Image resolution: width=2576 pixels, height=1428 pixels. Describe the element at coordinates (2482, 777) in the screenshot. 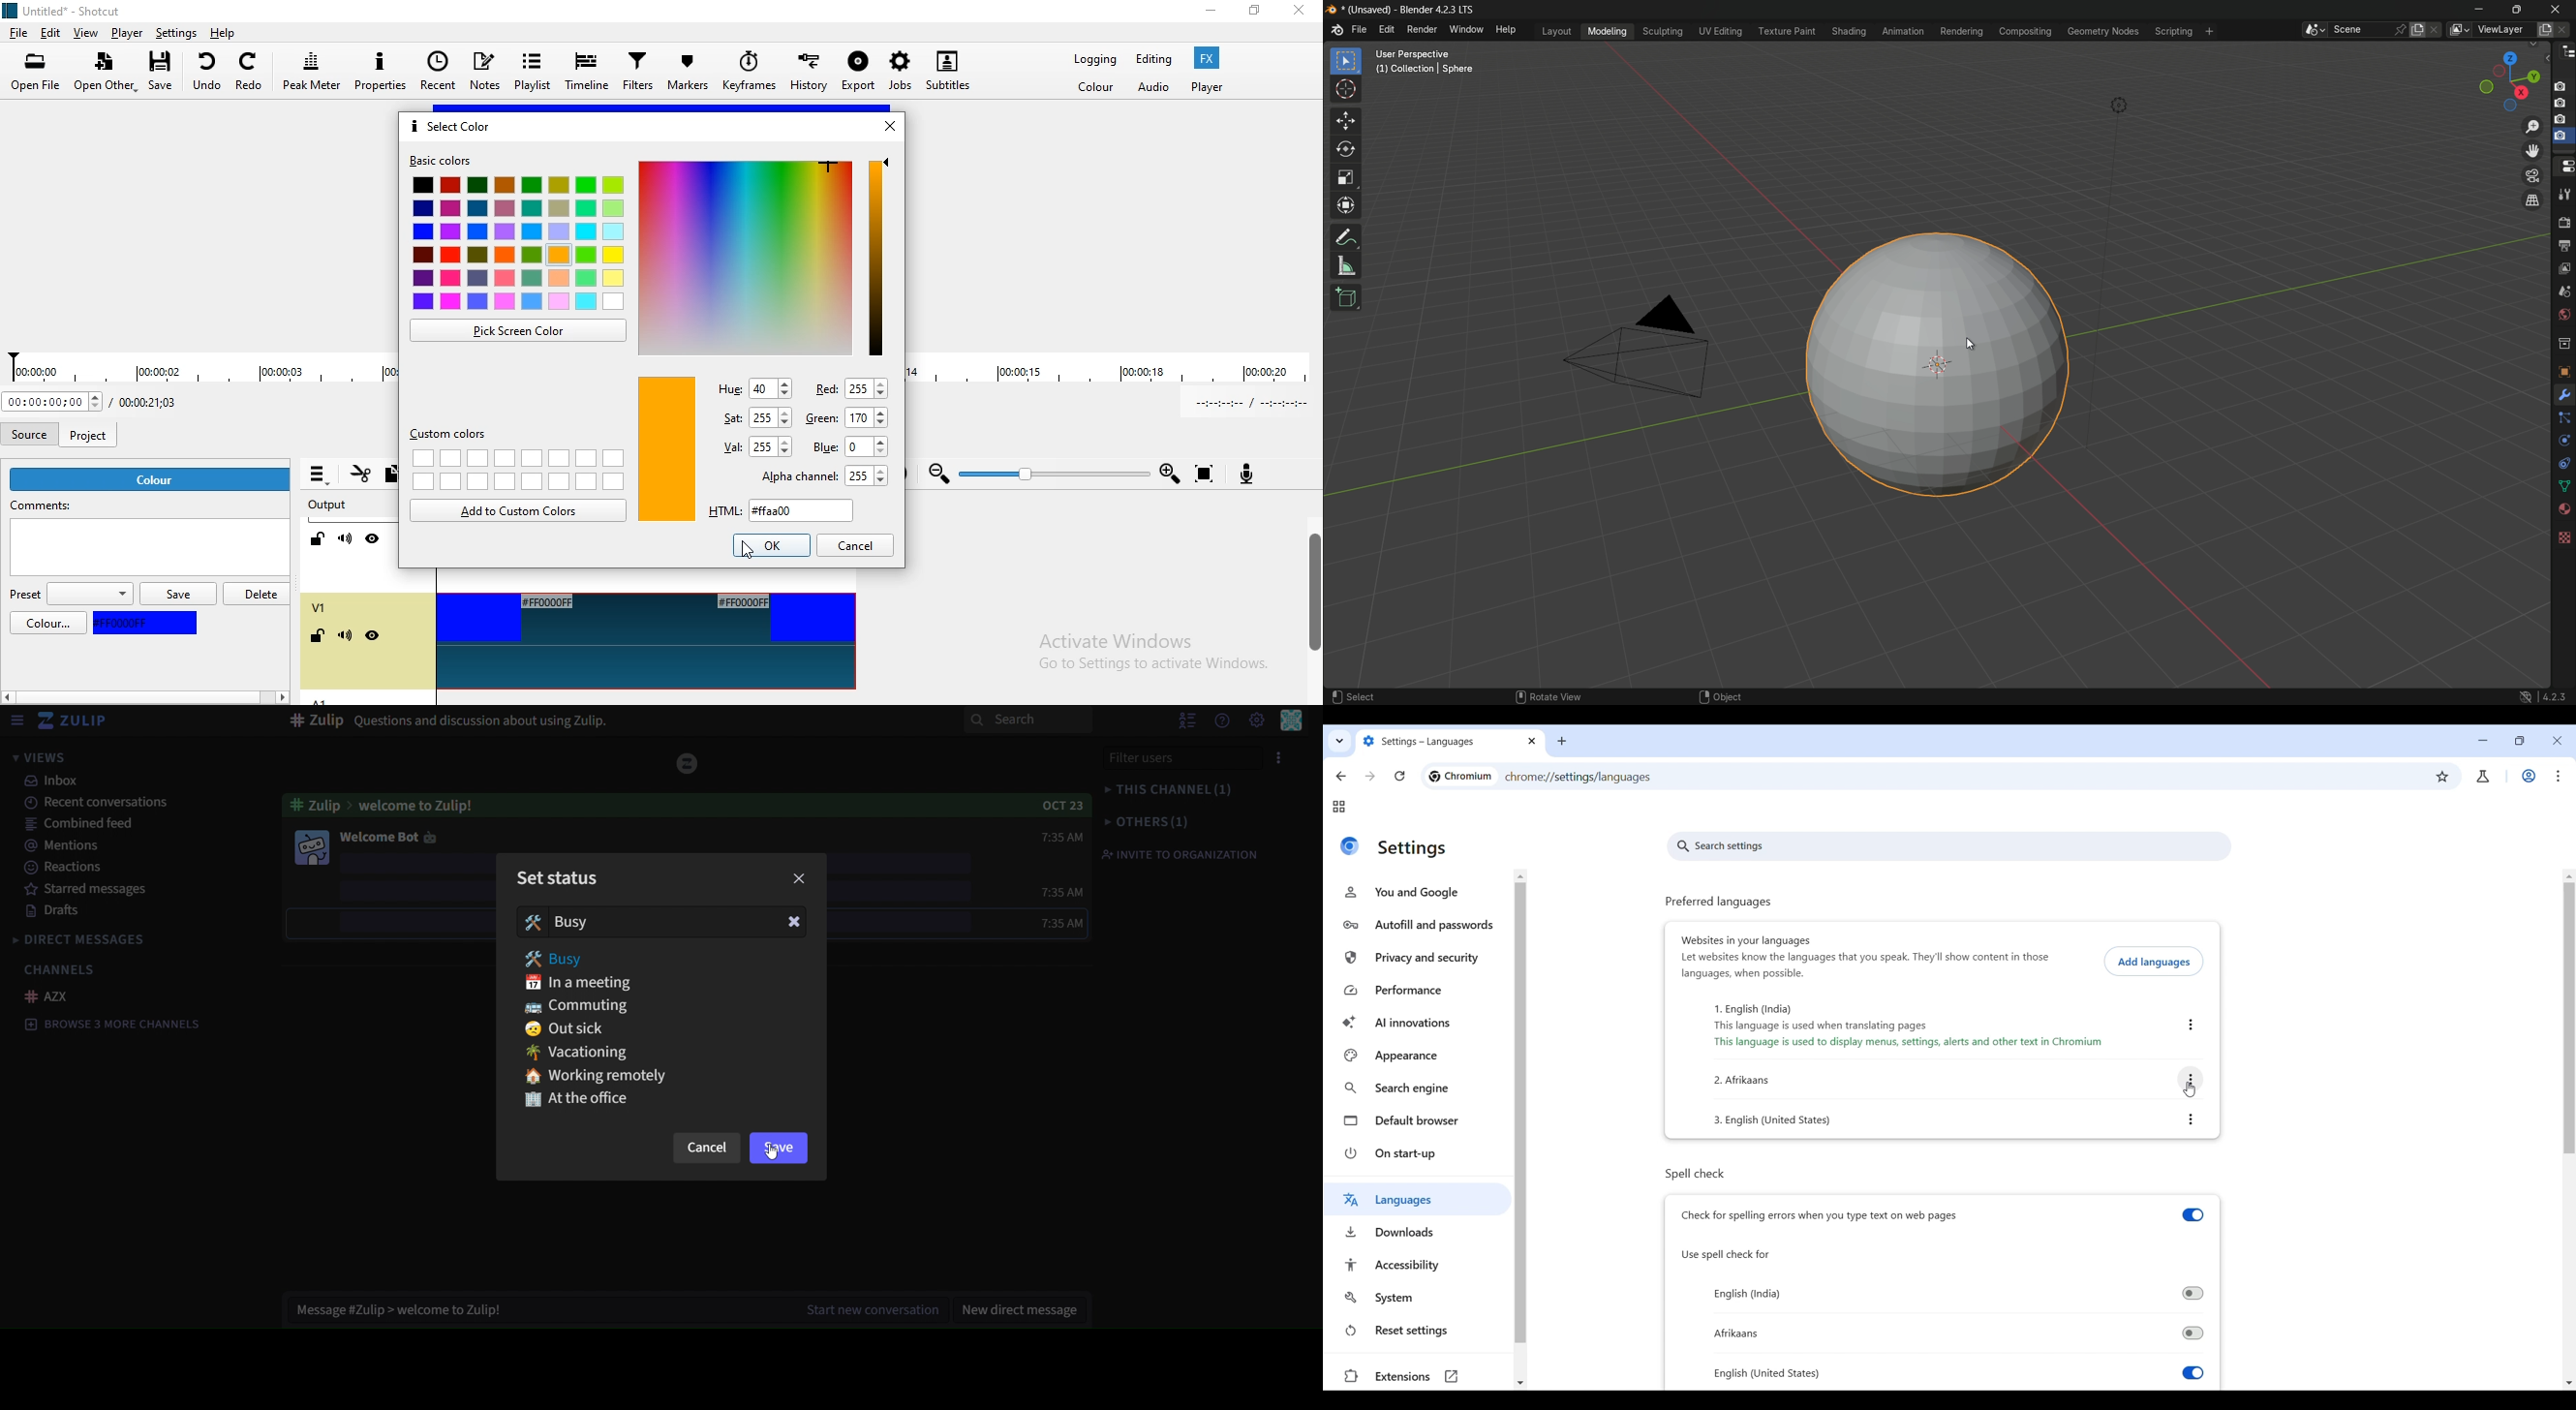

I see `account/user profile` at that location.